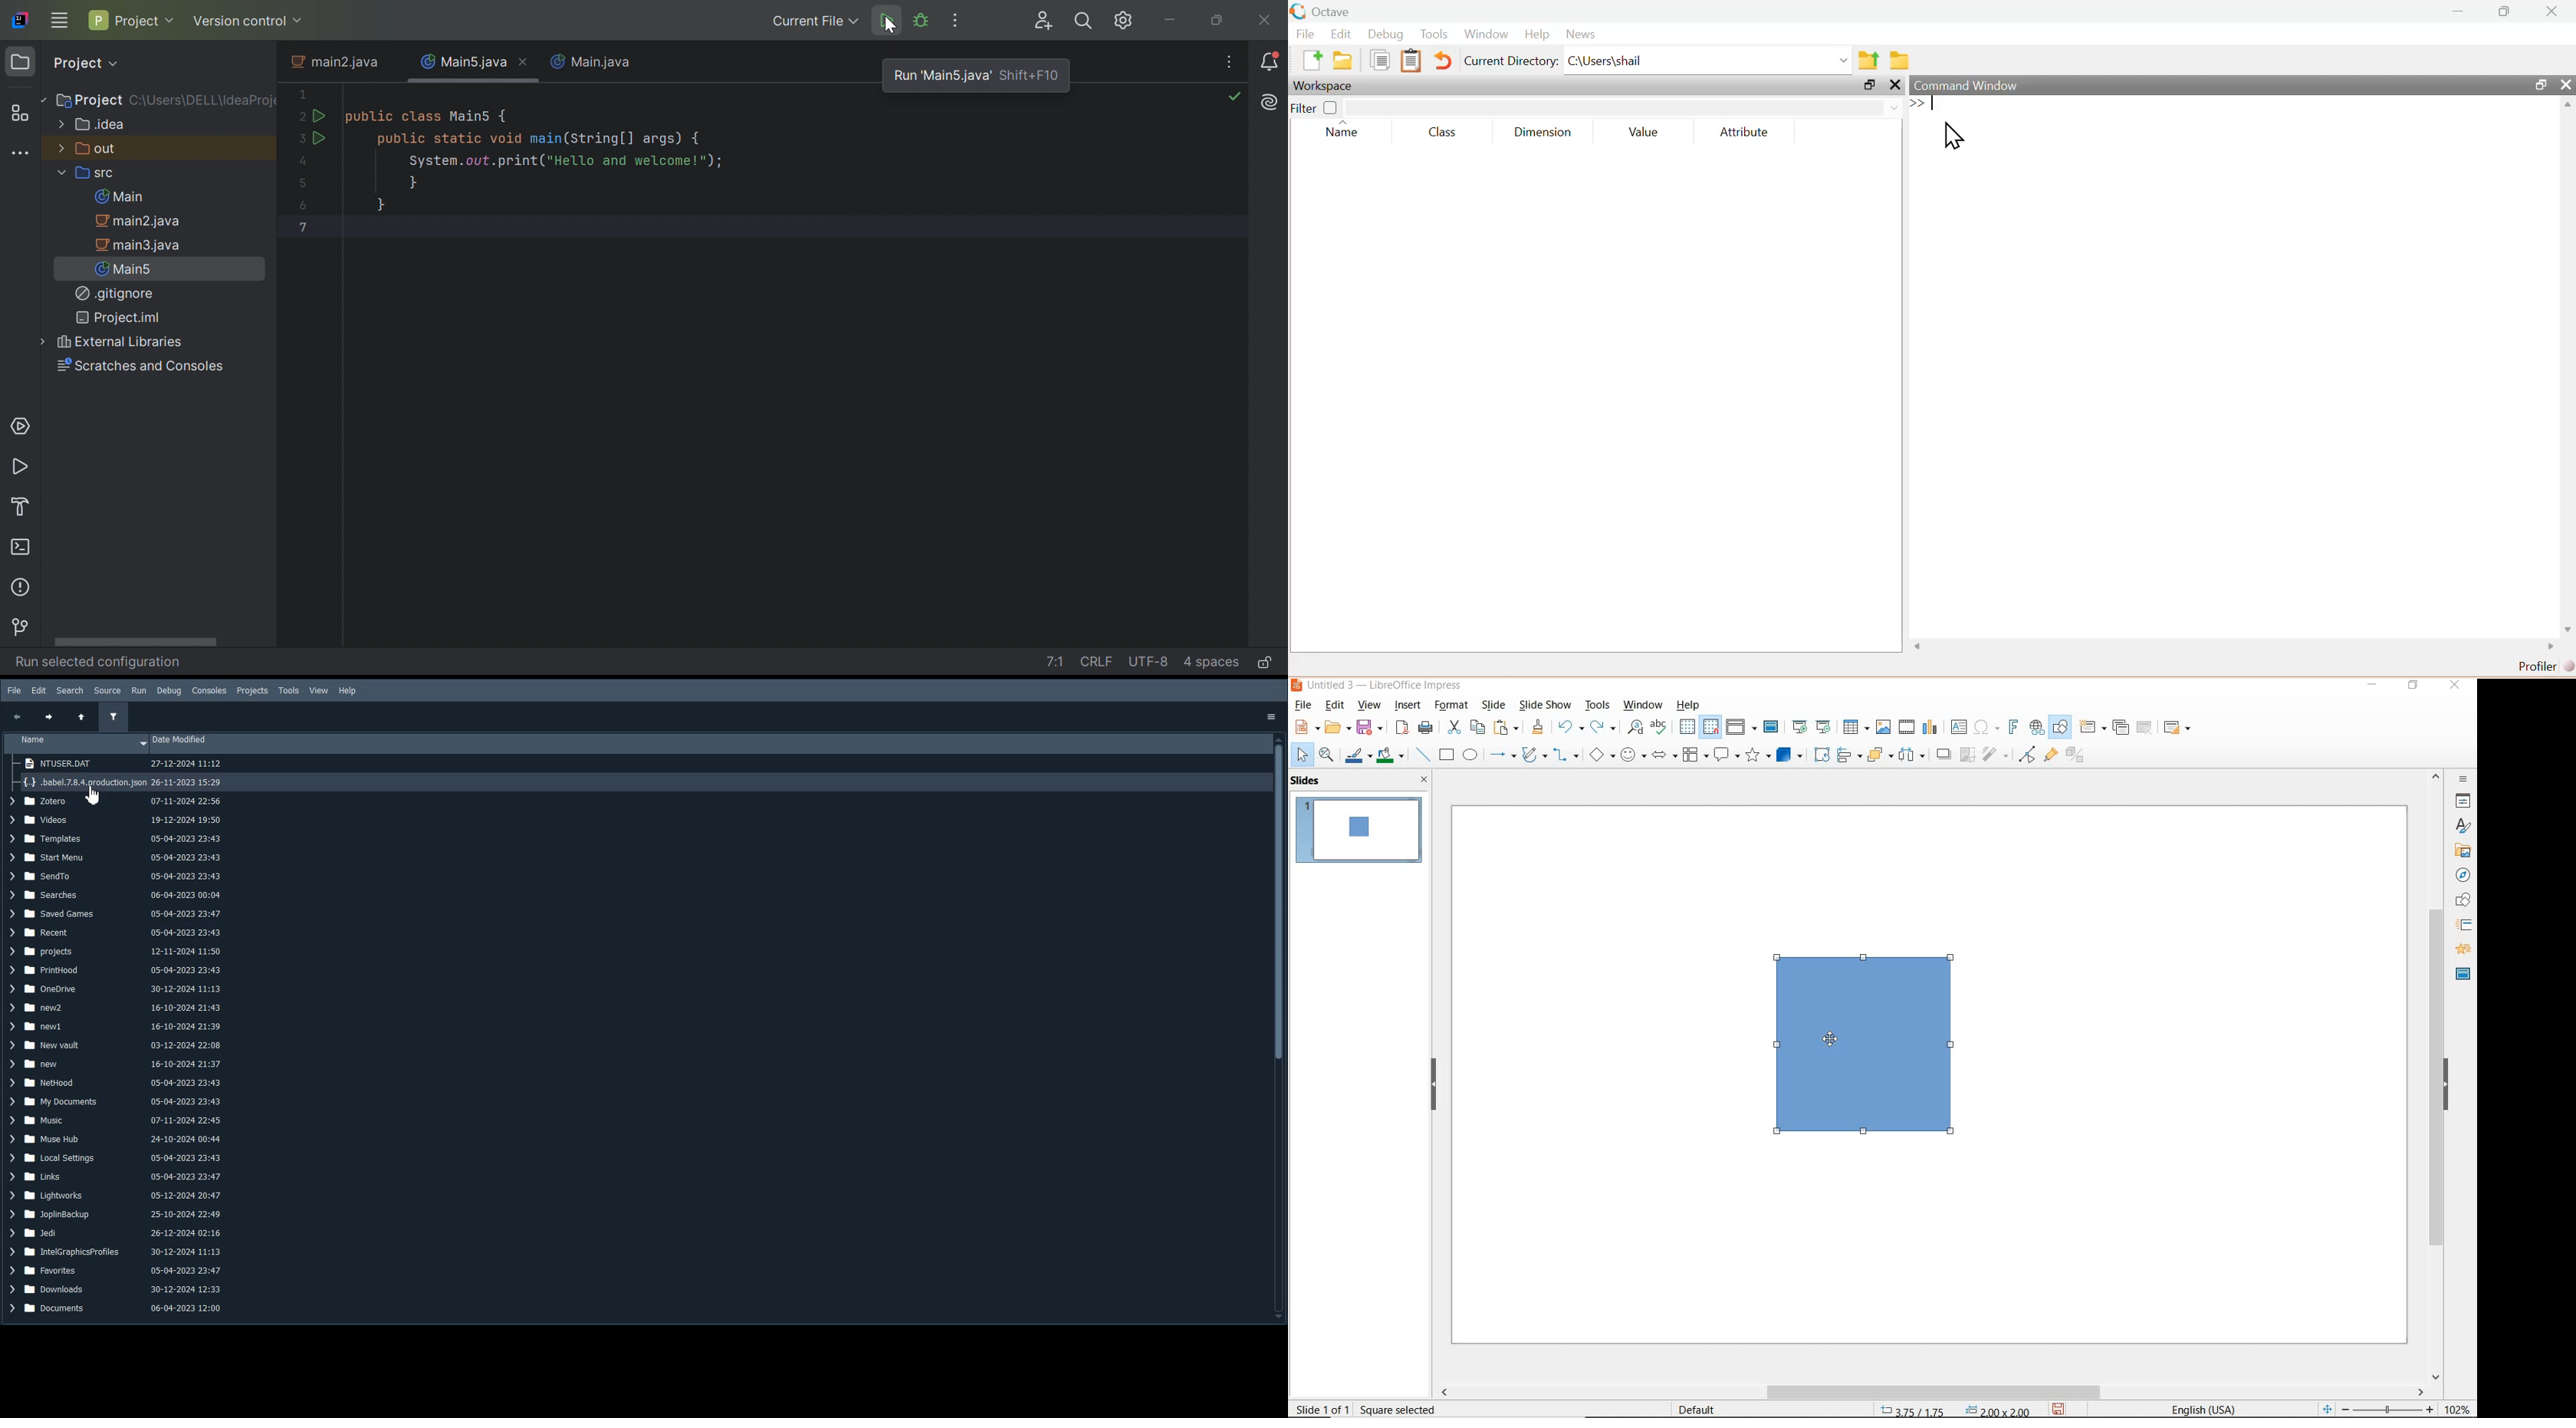 Image resolution: width=2576 pixels, height=1428 pixels. What do you see at coordinates (20, 19) in the screenshot?
I see `IntelliJ IDEA icon` at bounding box center [20, 19].